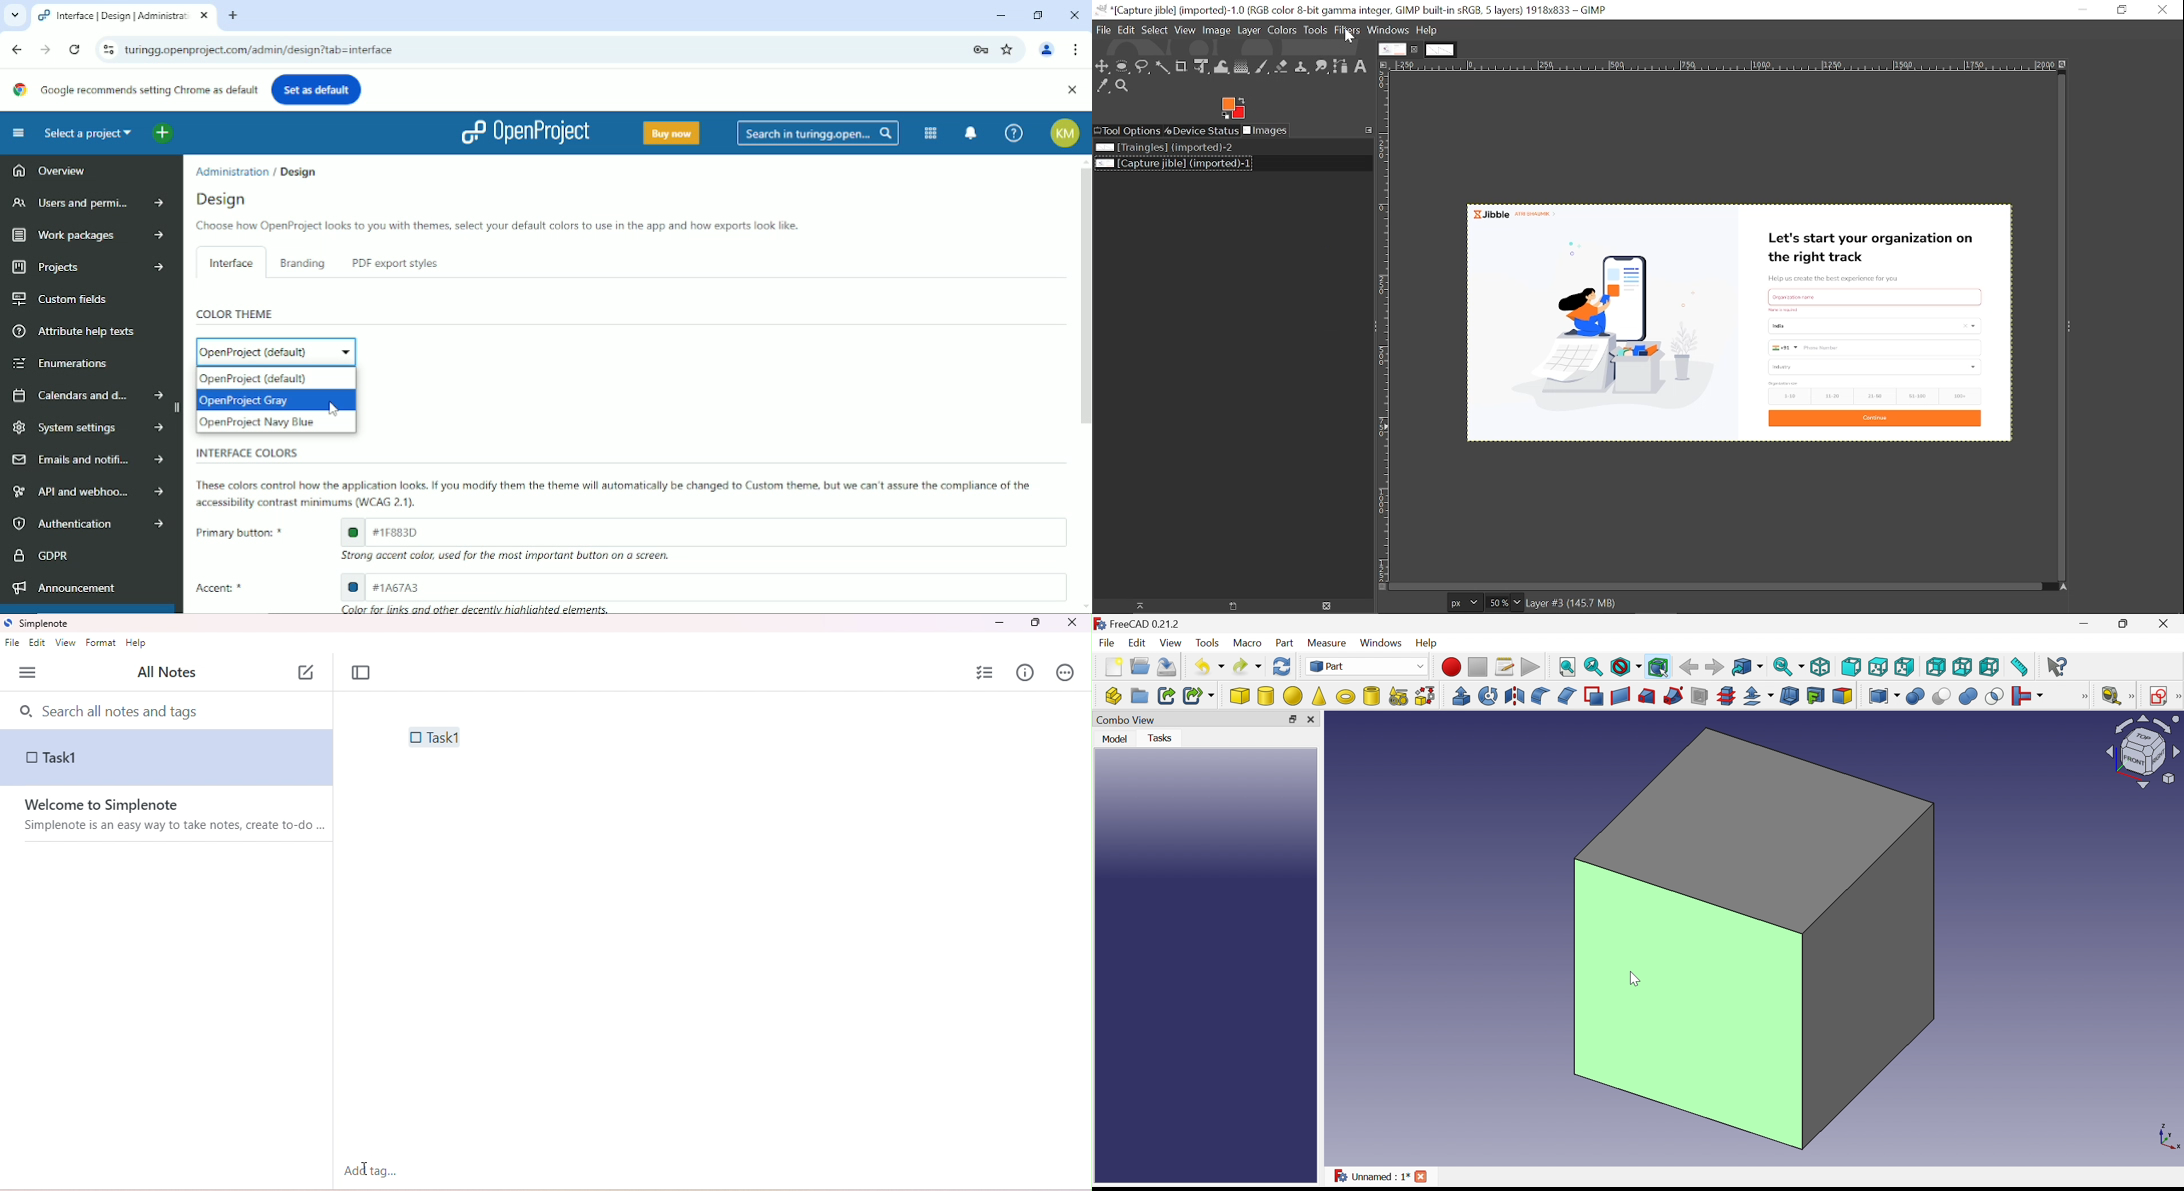  What do you see at coordinates (1566, 667) in the screenshot?
I see `Fit all` at bounding box center [1566, 667].